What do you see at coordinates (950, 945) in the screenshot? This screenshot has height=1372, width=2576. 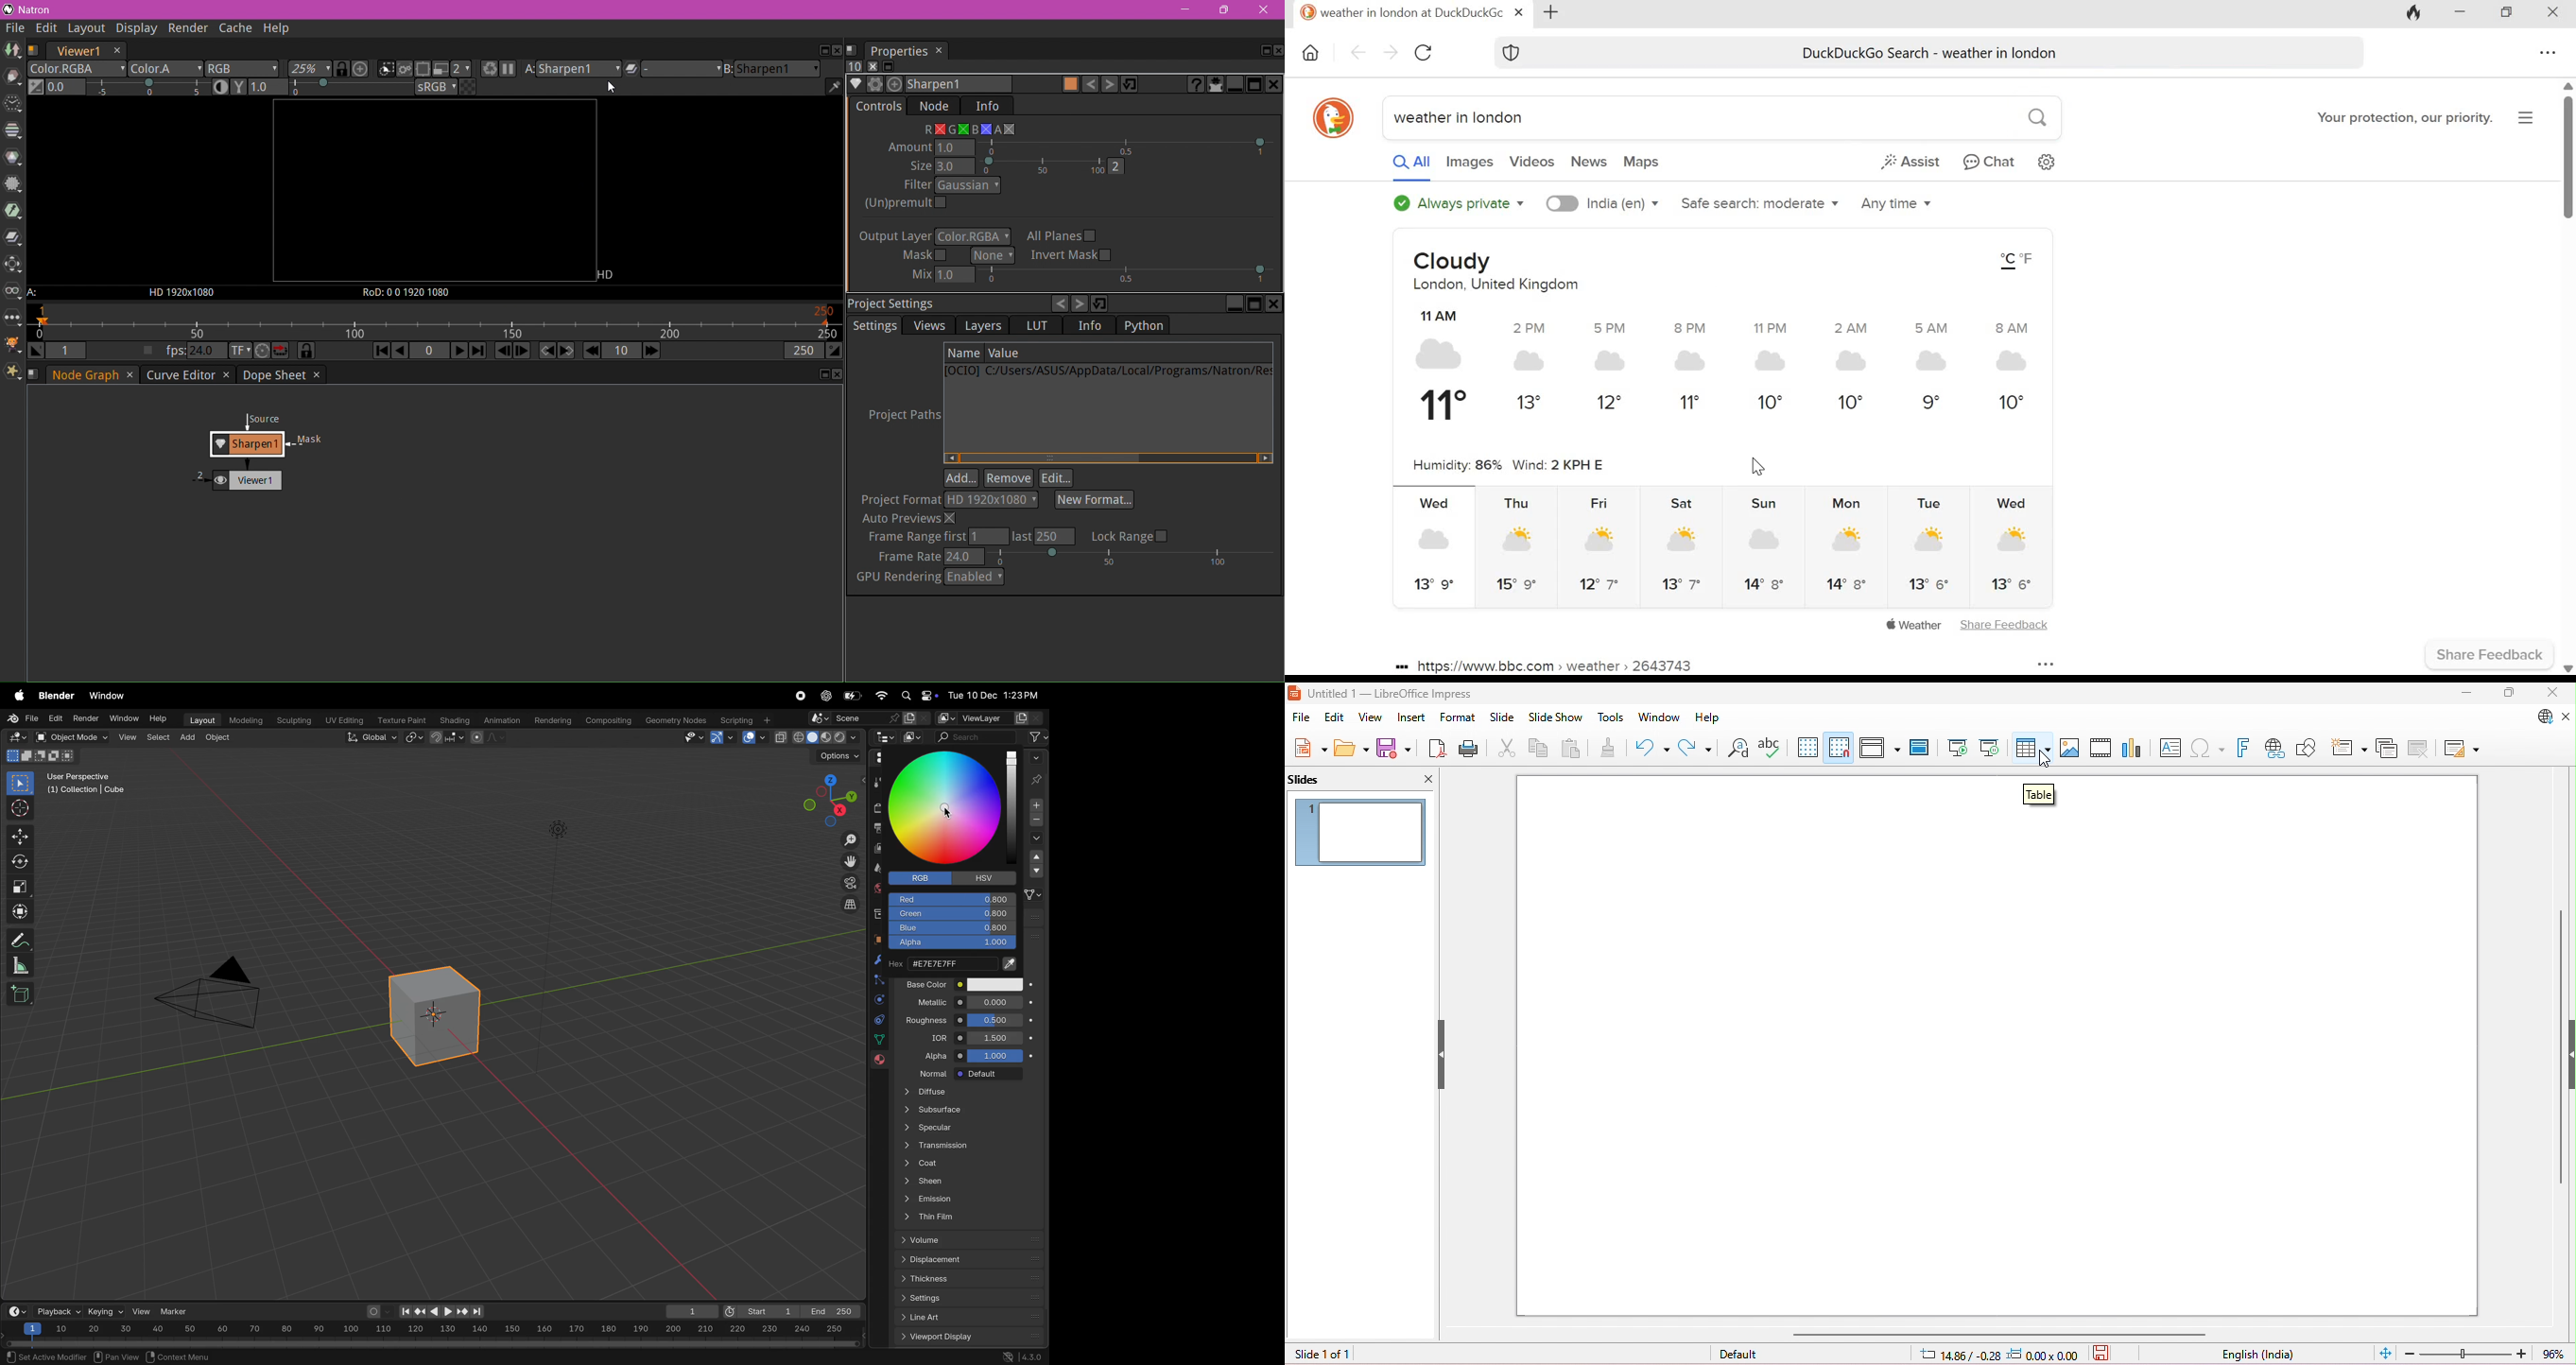 I see `alpha` at bounding box center [950, 945].